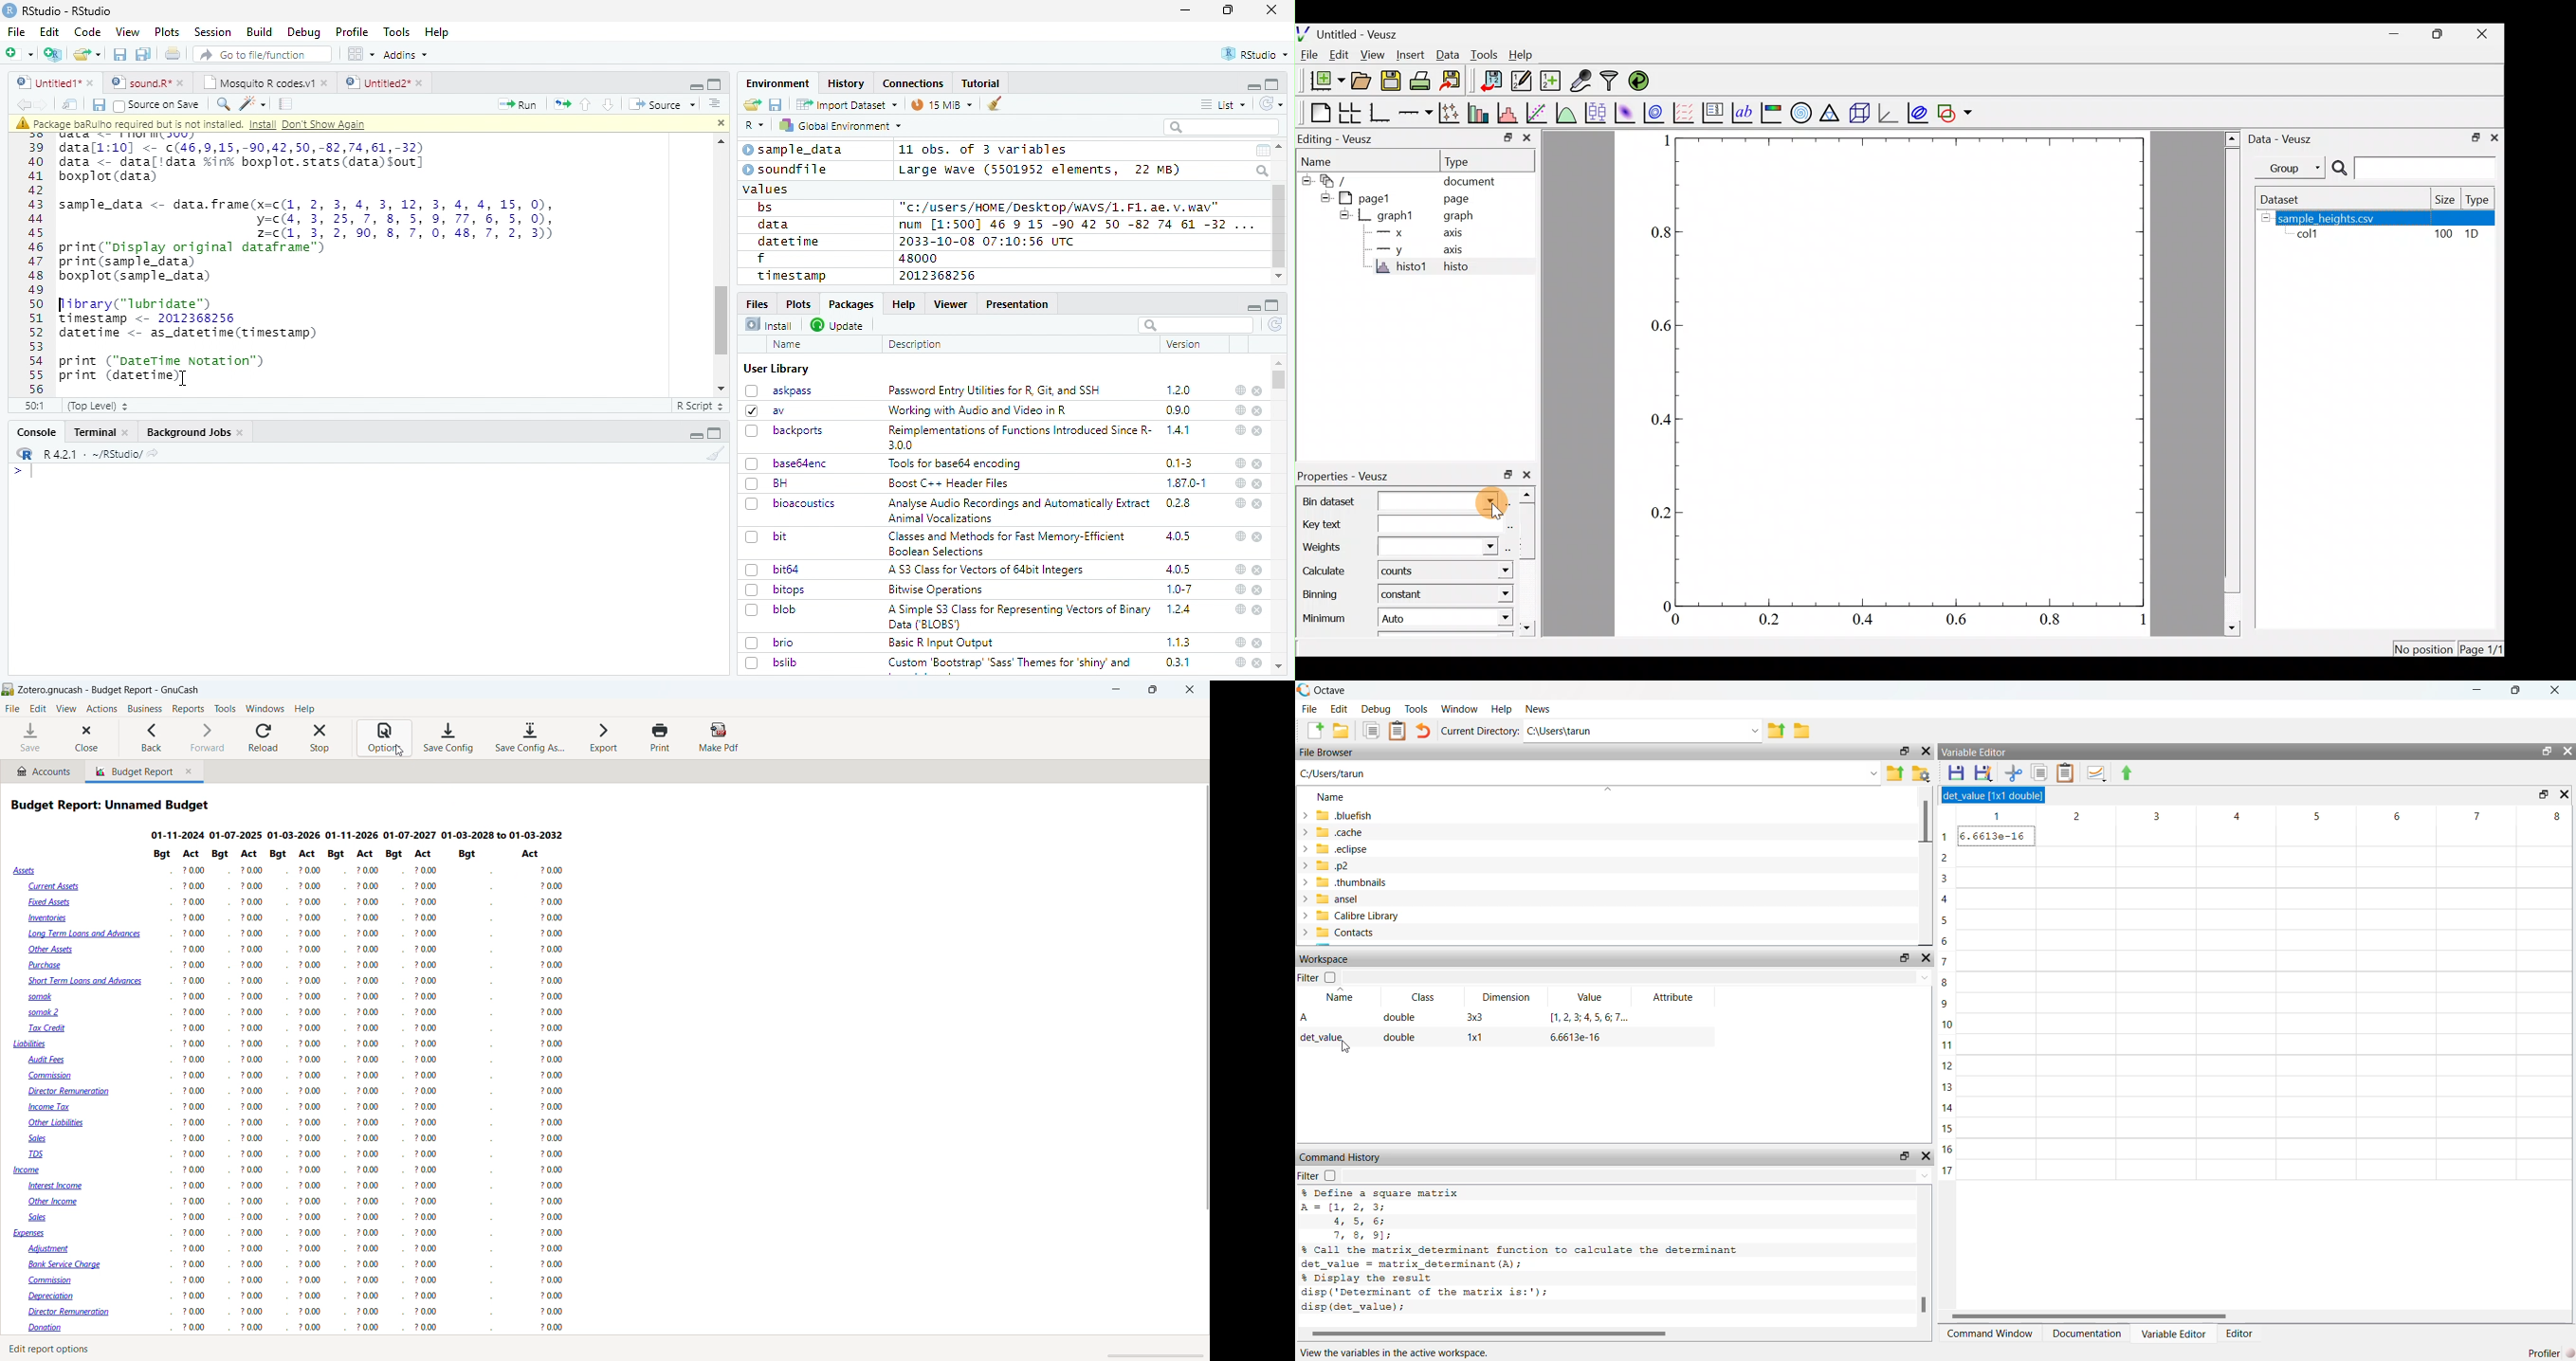  Describe the element at coordinates (771, 609) in the screenshot. I see `blob` at that location.